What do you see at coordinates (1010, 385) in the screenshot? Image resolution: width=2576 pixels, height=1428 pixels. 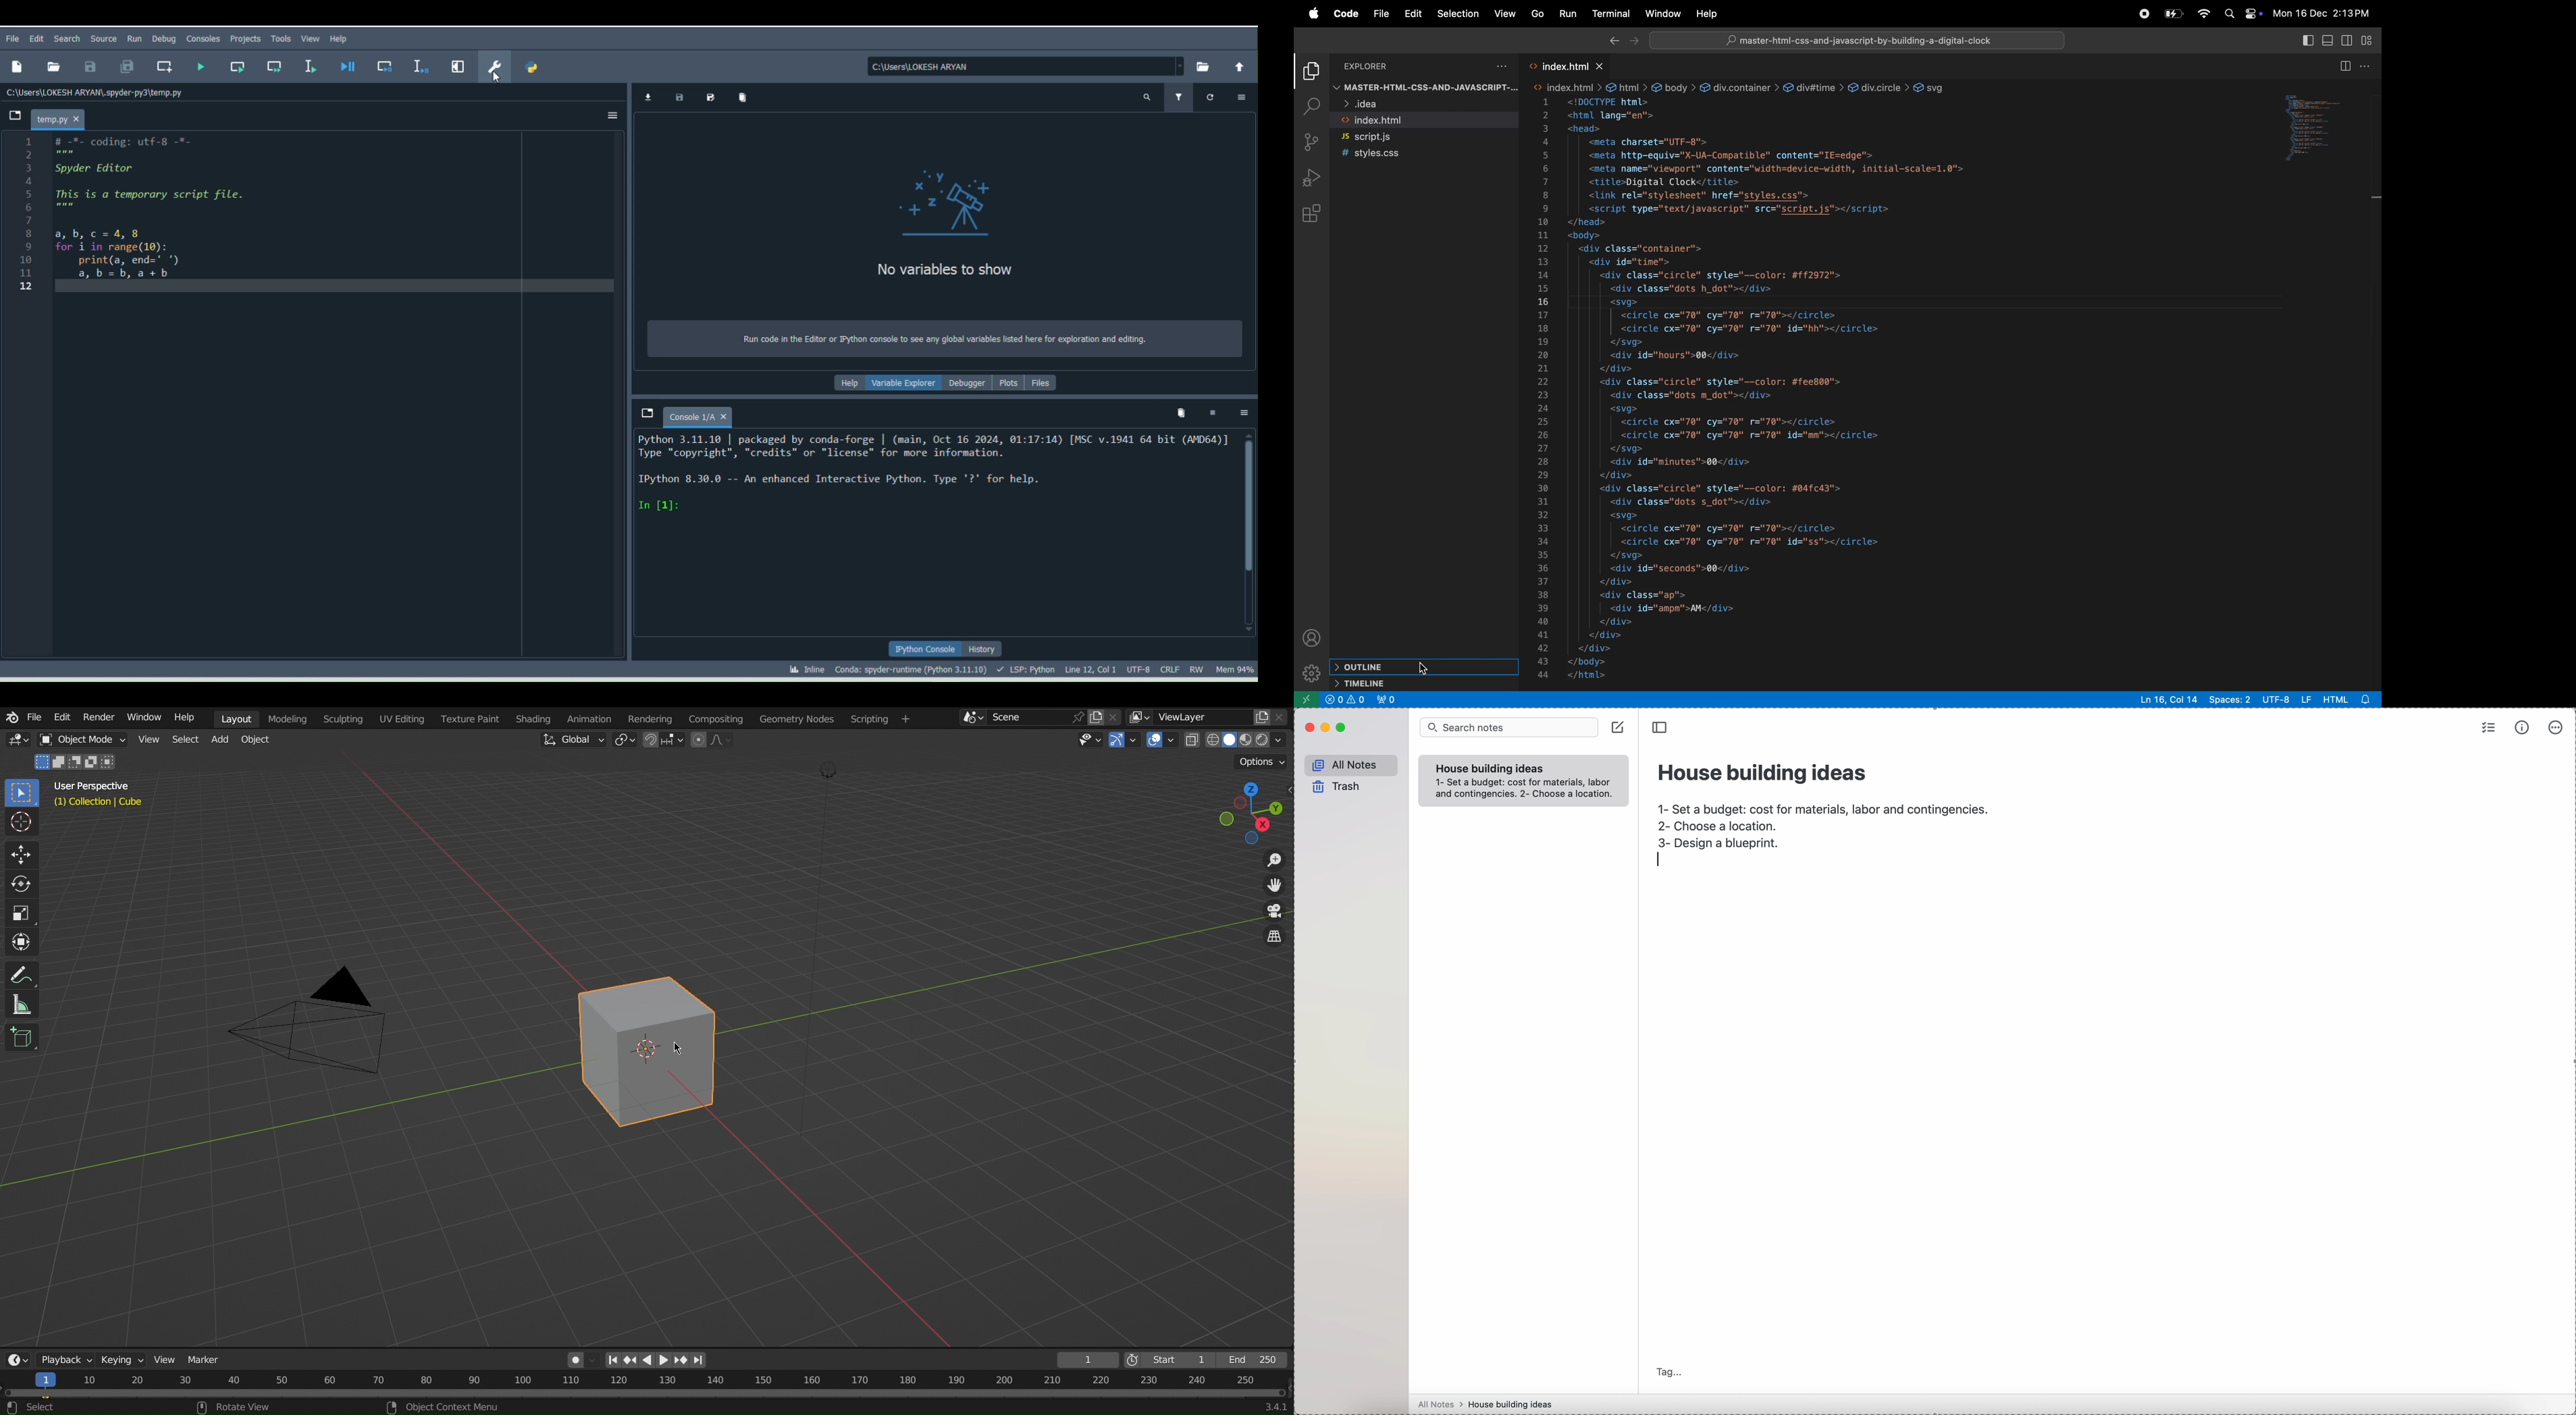 I see `Plots` at bounding box center [1010, 385].